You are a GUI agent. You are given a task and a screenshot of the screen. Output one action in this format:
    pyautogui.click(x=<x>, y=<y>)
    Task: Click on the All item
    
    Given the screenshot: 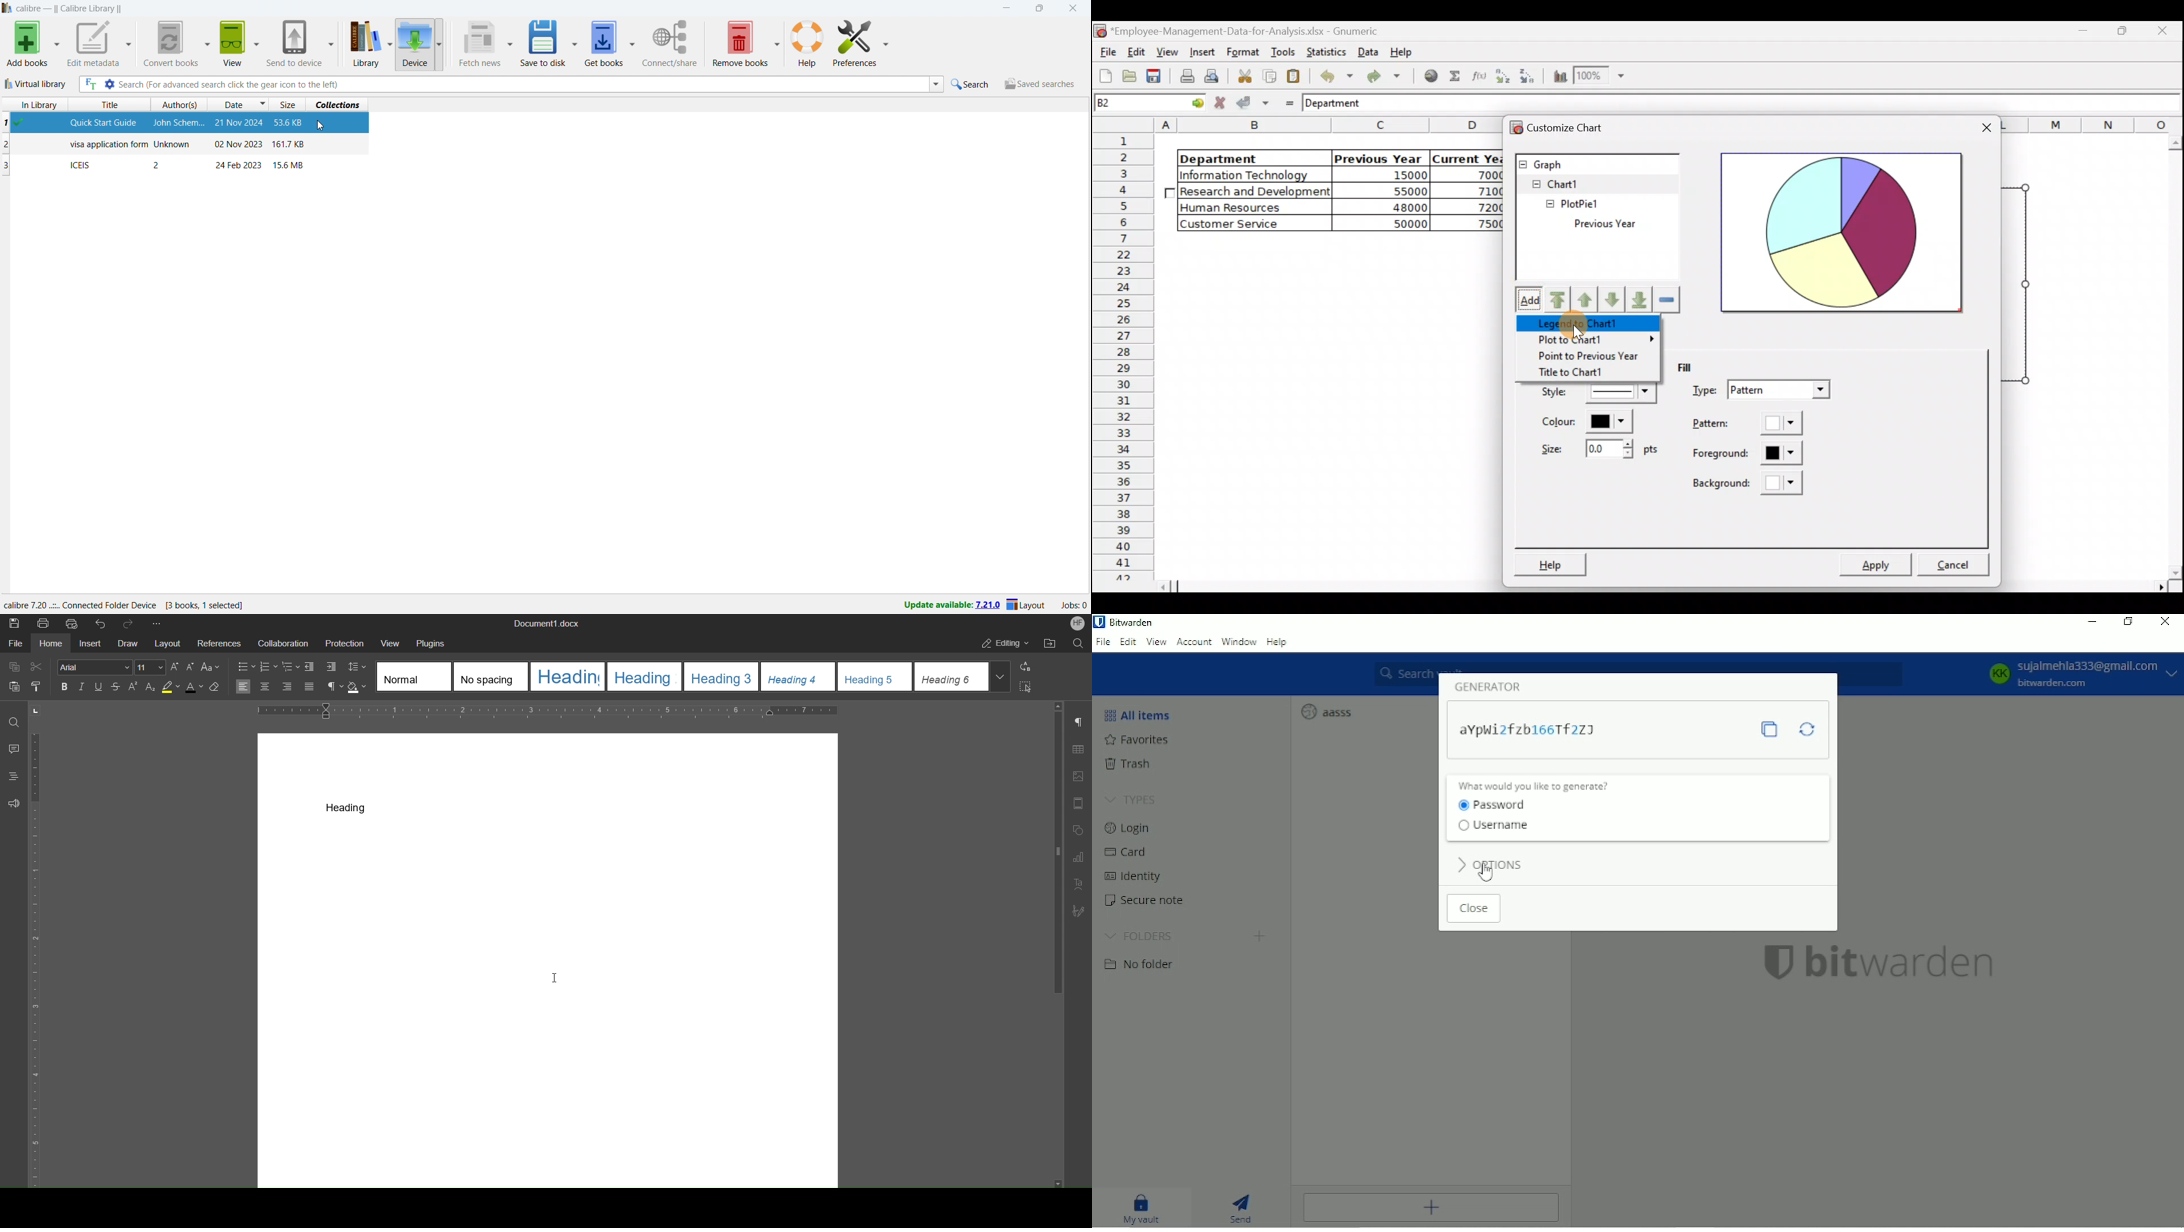 What is the action you would take?
    pyautogui.click(x=1138, y=714)
    